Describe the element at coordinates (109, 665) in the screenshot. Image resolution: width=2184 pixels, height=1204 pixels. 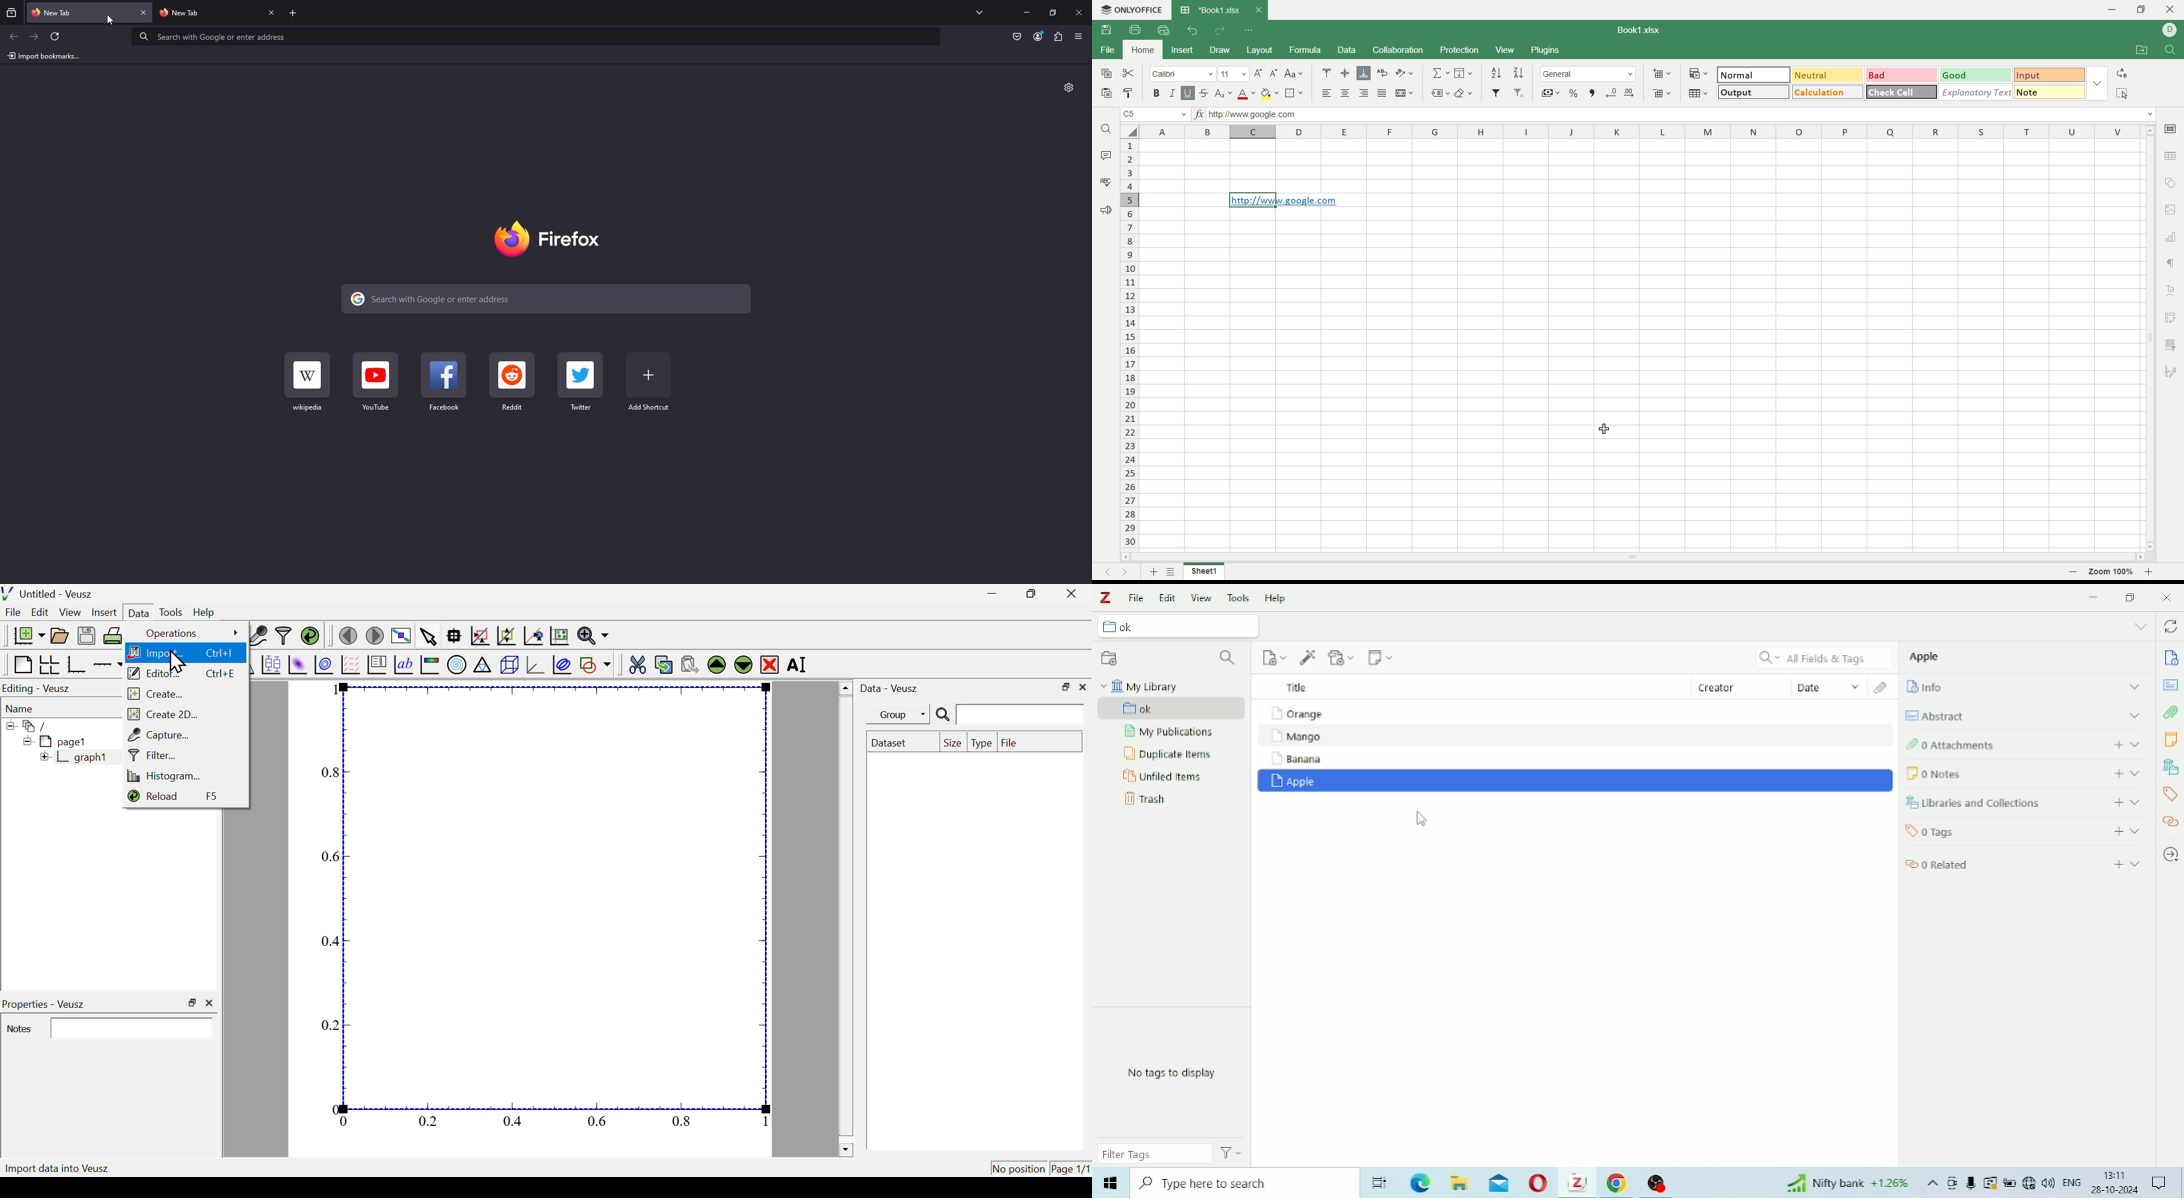
I see `add an axis to the plot` at that location.